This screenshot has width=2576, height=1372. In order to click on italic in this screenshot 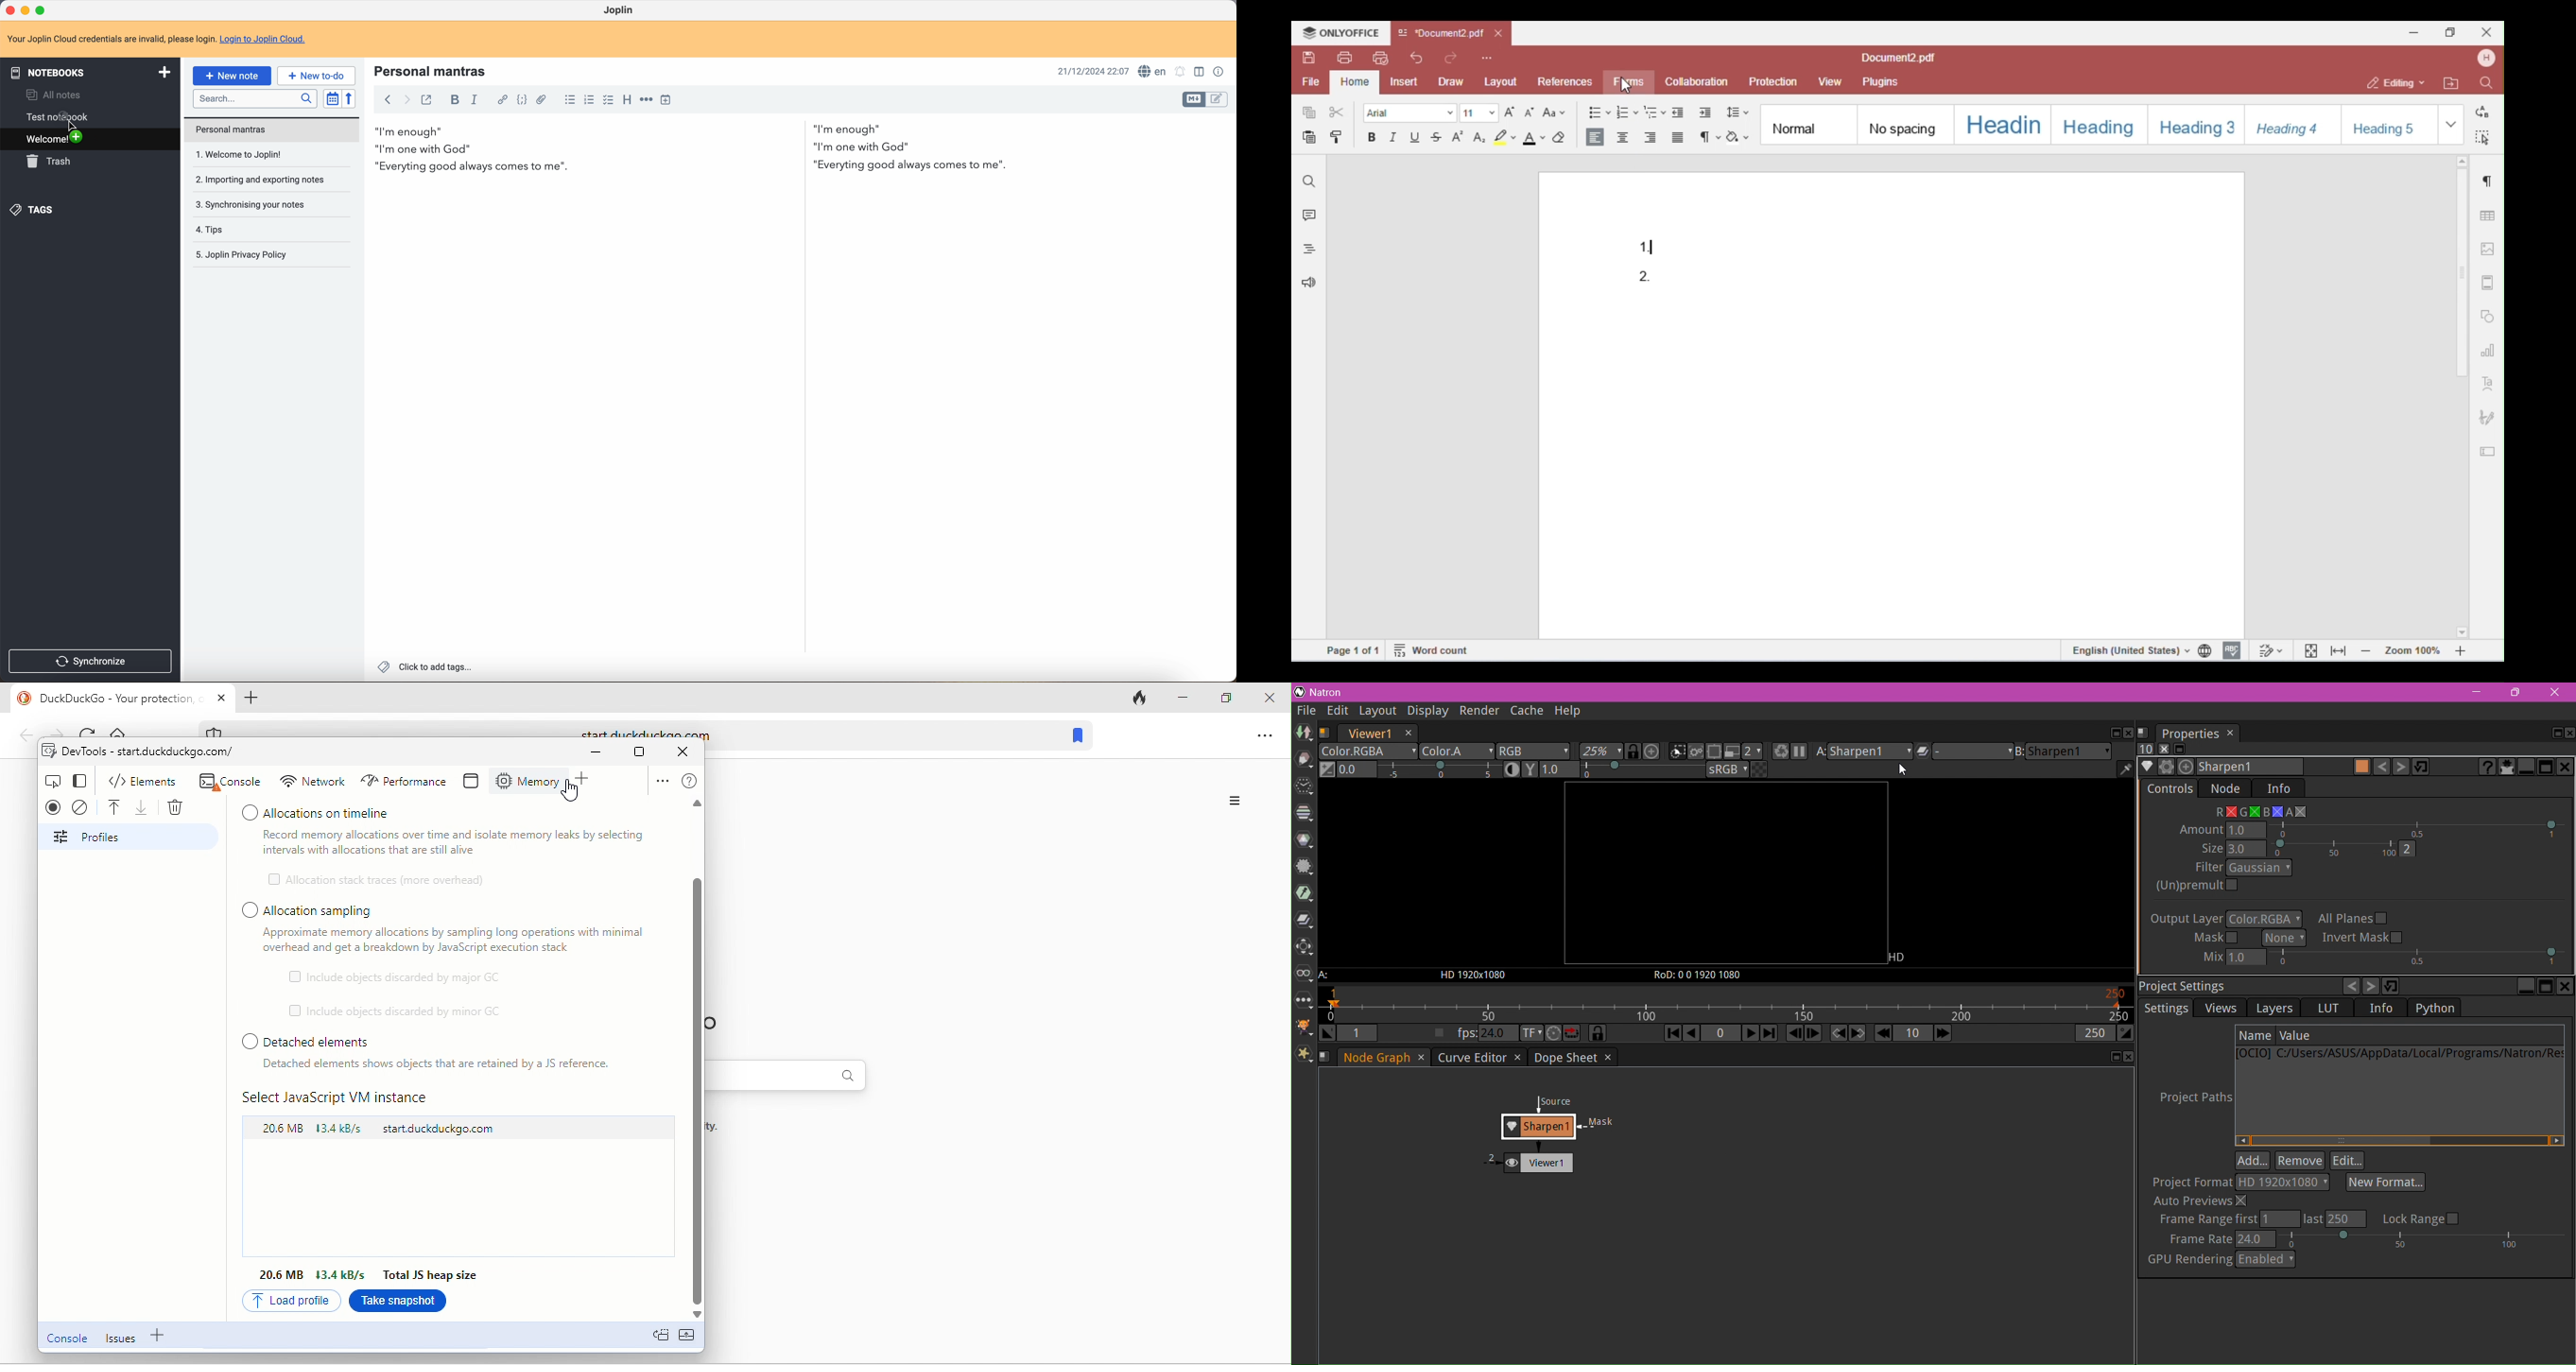, I will do `click(476, 99)`.